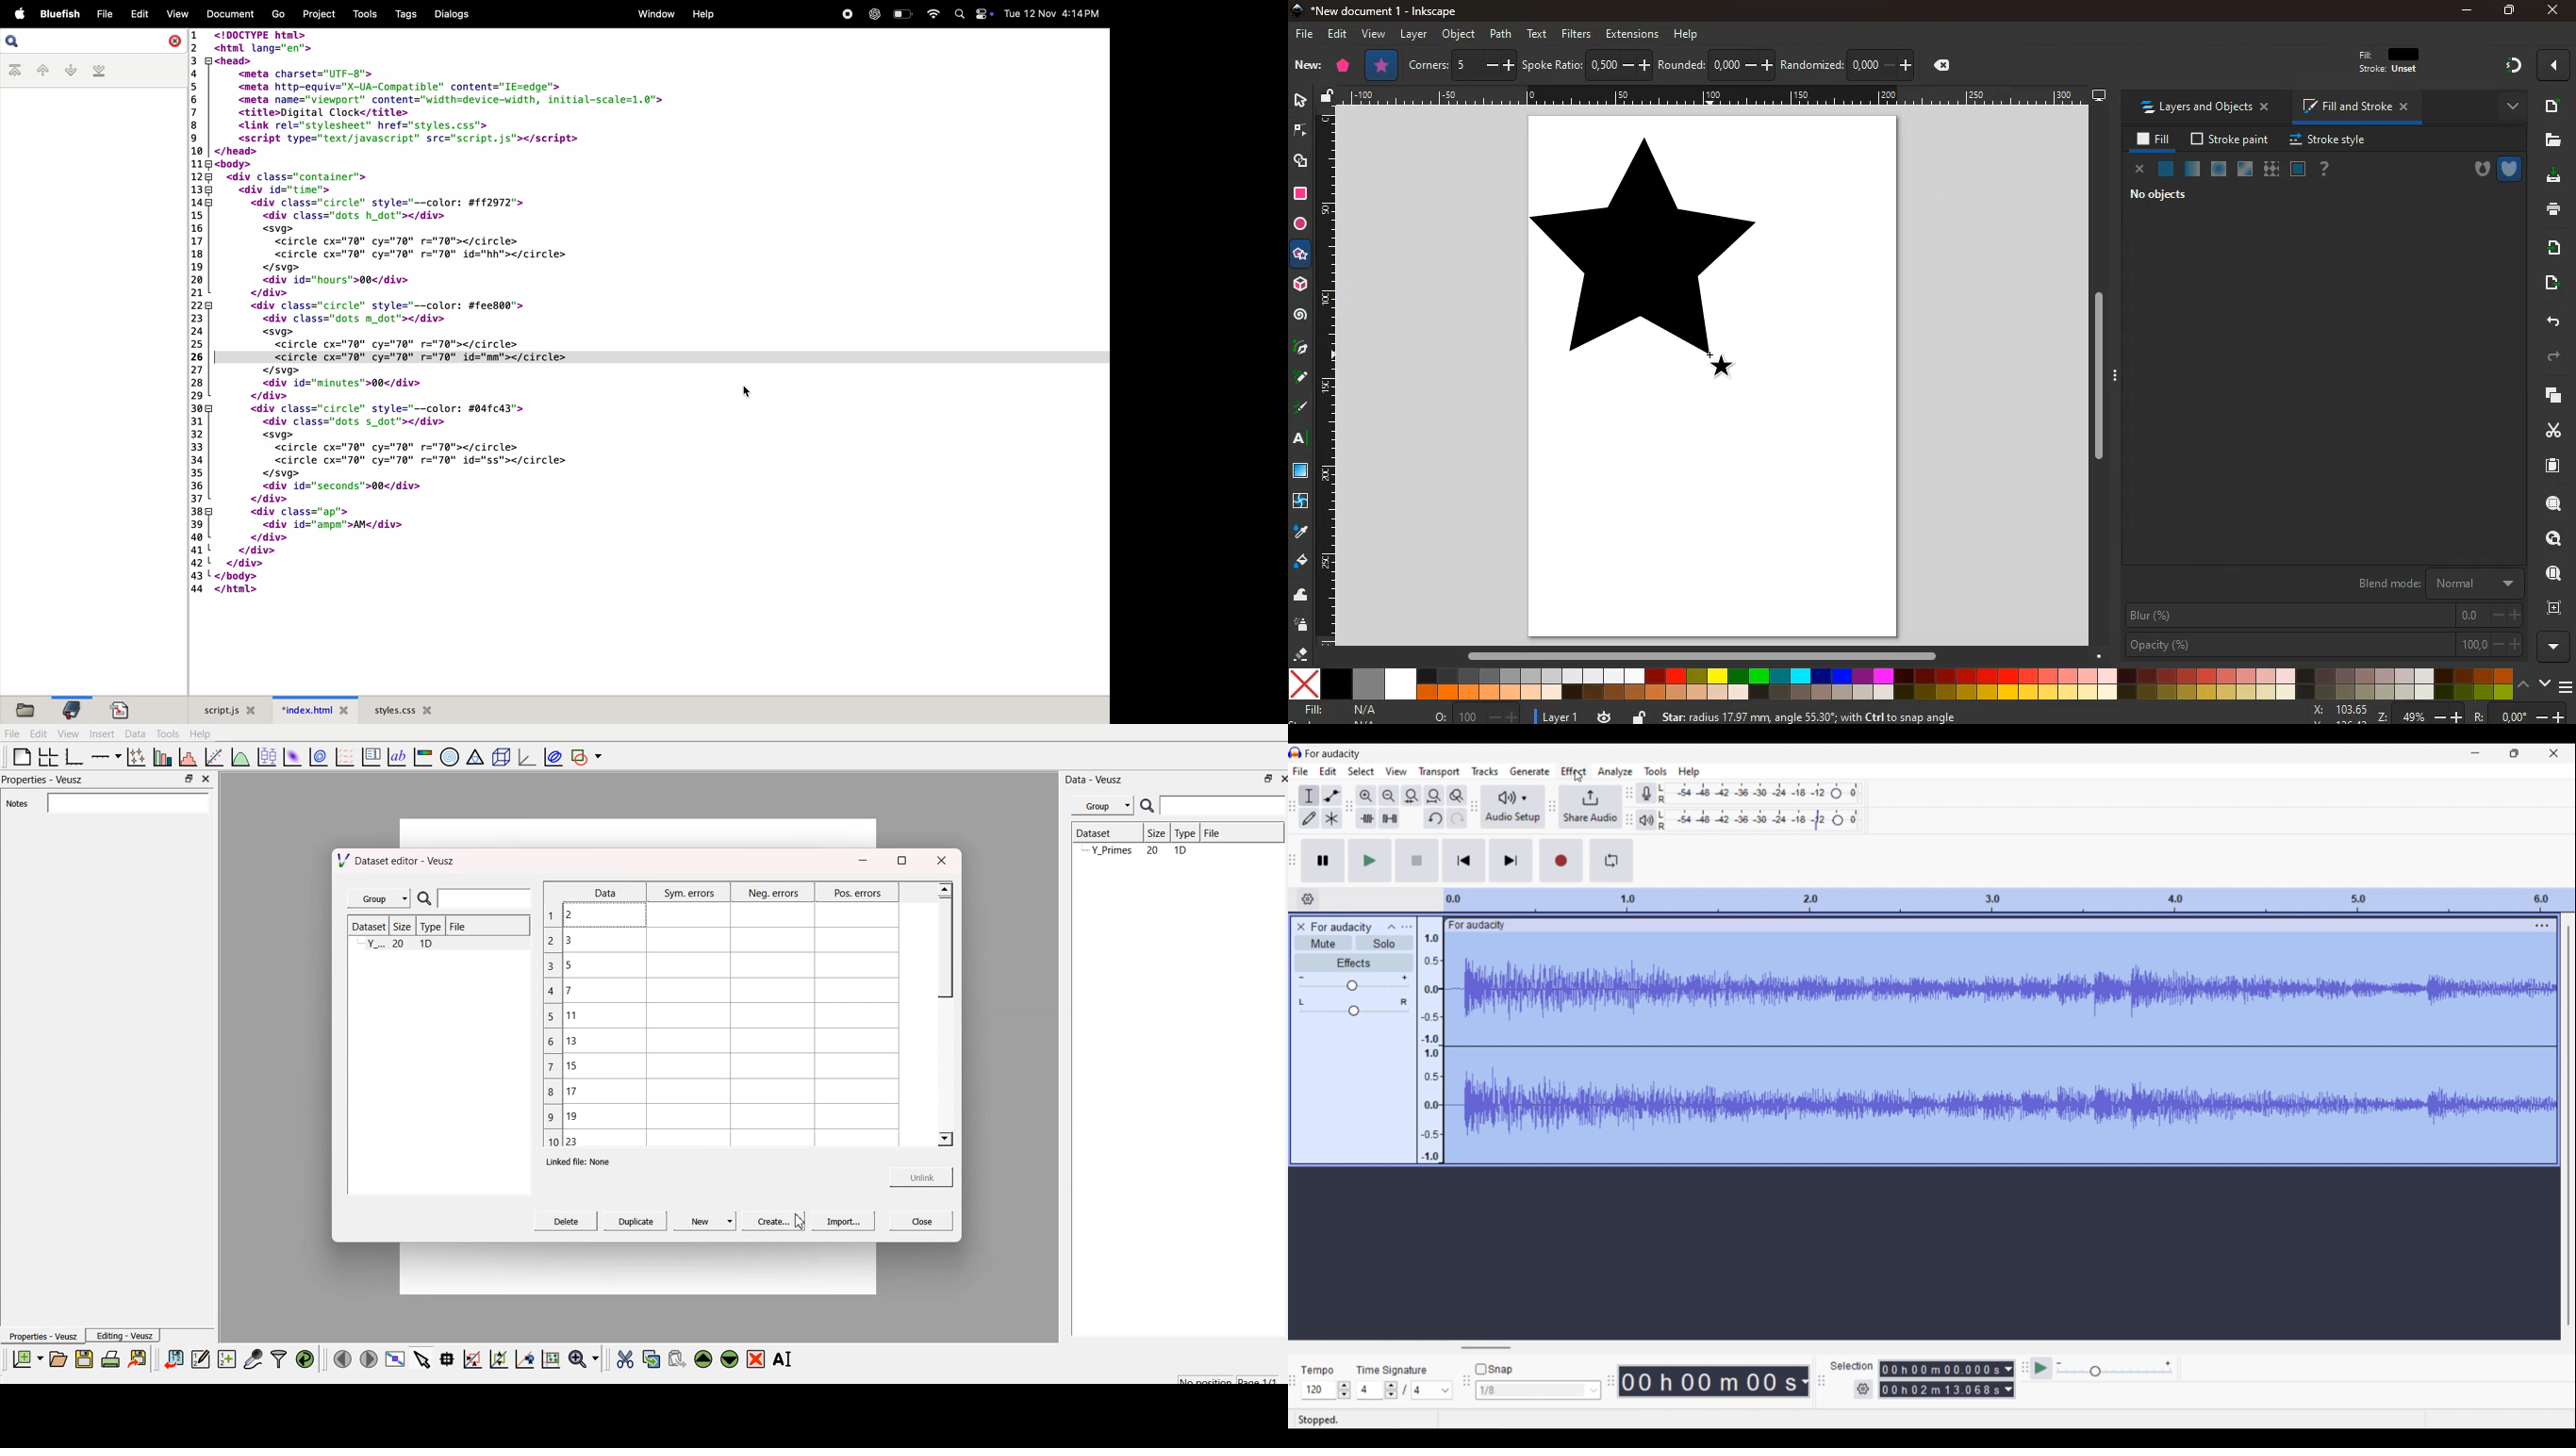  Describe the element at coordinates (2330, 169) in the screenshot. I see `help` at that location.